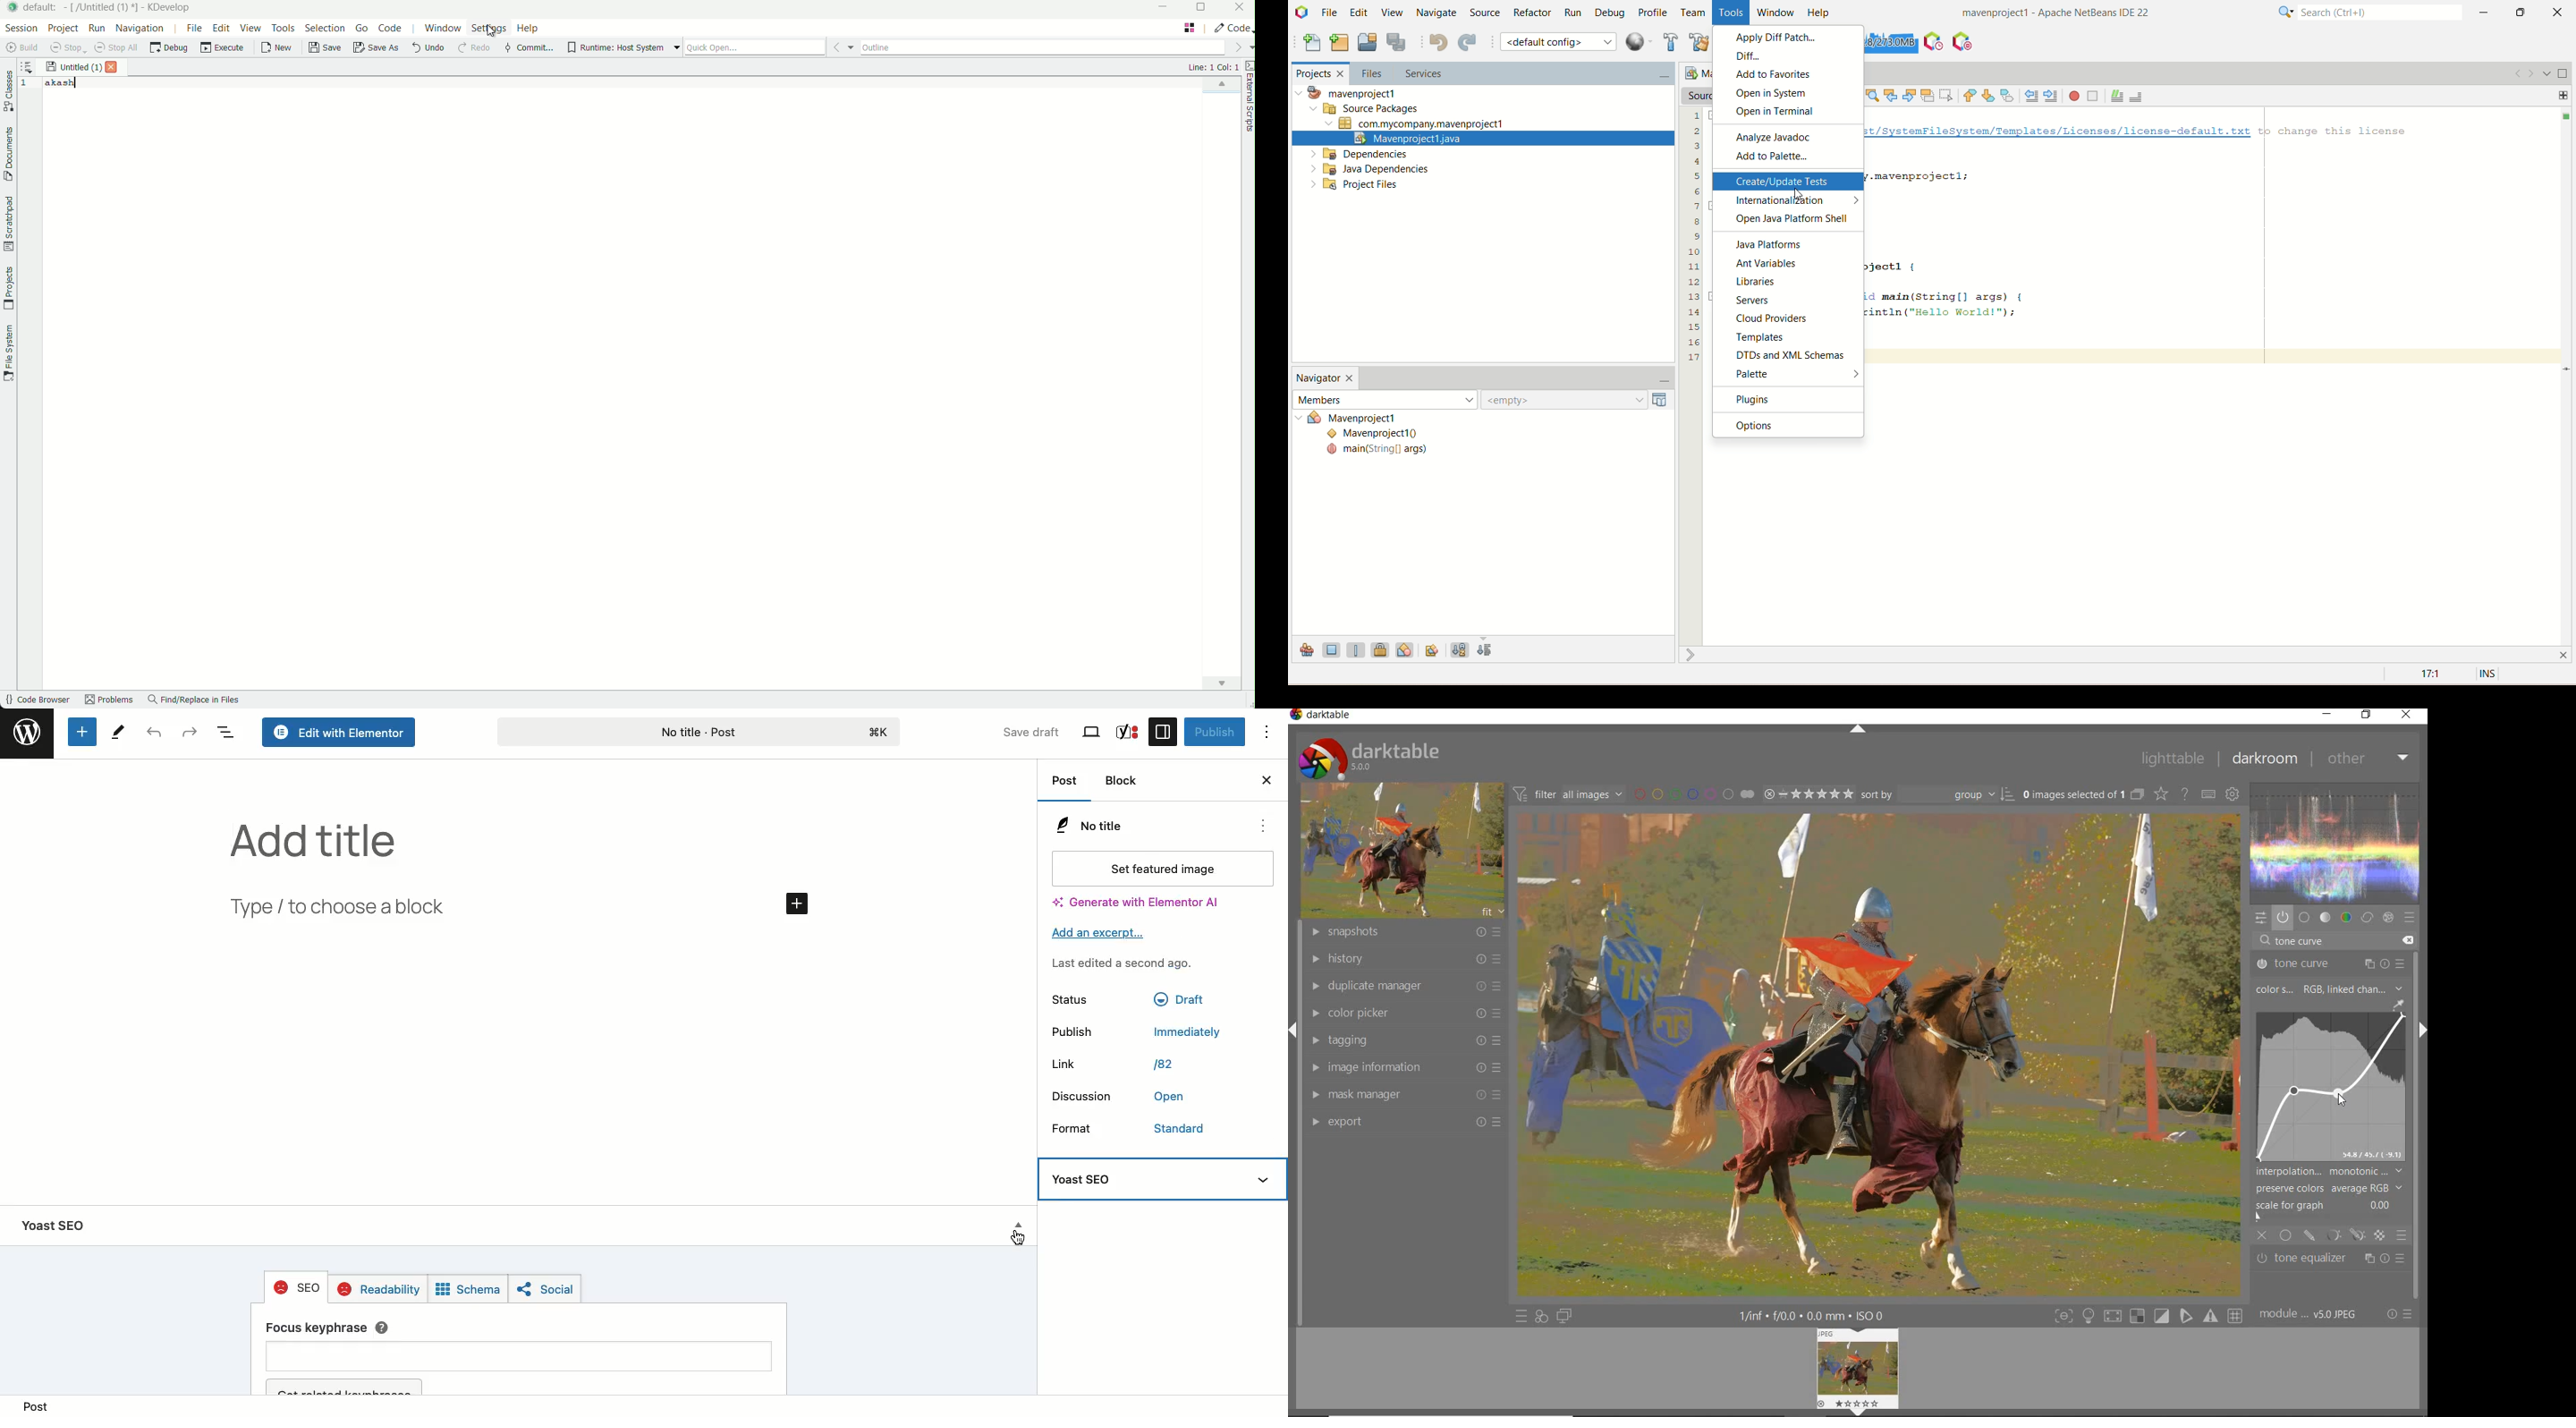 The width and height of the screenshot is (2576, 1428). I want to click on Add title, so click(314, 842).